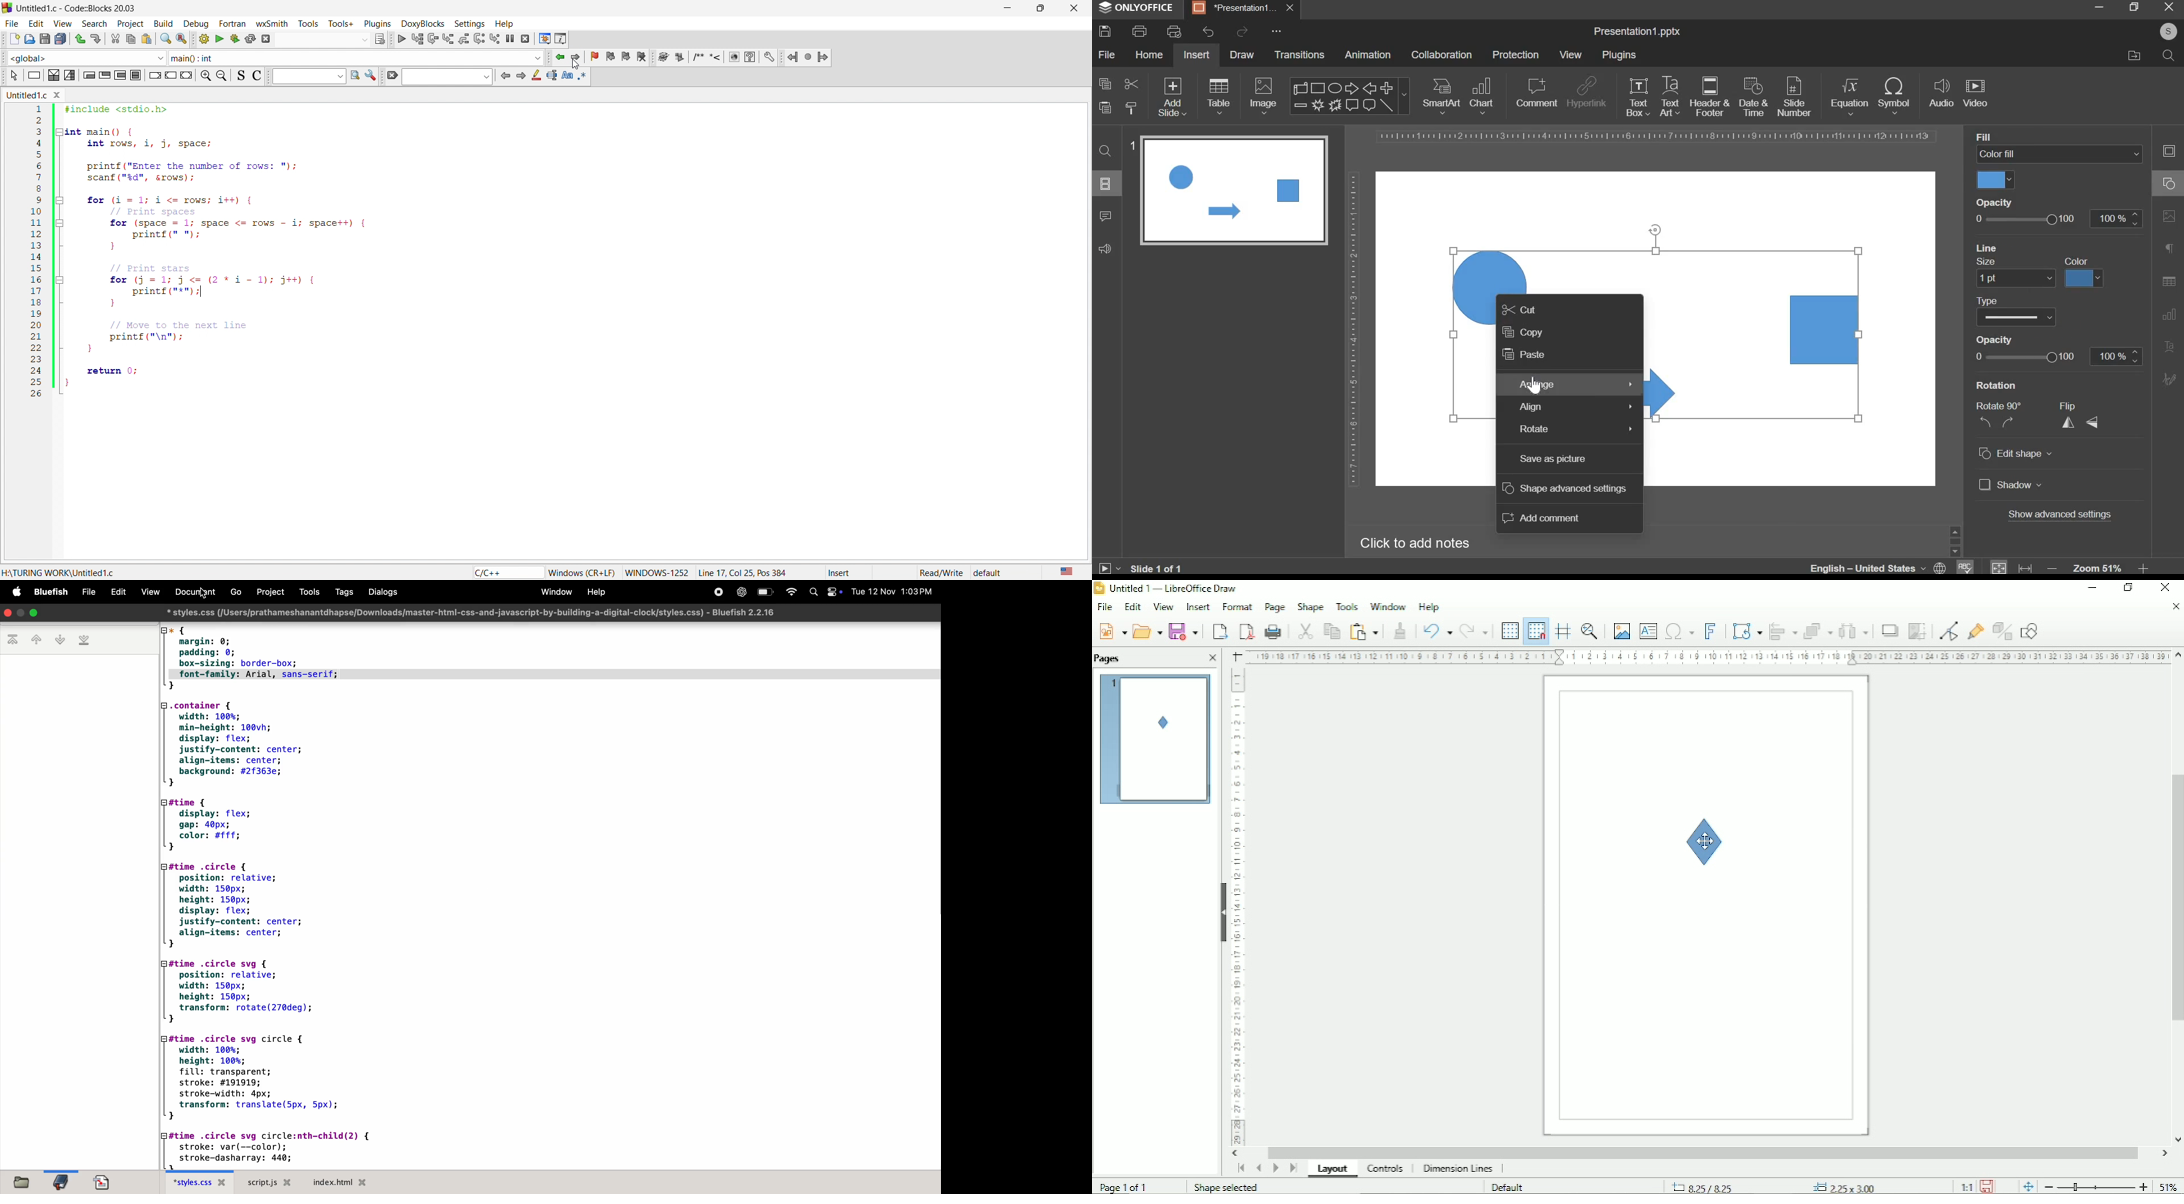  What do you see at coordinates (1348, 96) in the screenshot?
I see `shape` at bounding box center [1348, 96].